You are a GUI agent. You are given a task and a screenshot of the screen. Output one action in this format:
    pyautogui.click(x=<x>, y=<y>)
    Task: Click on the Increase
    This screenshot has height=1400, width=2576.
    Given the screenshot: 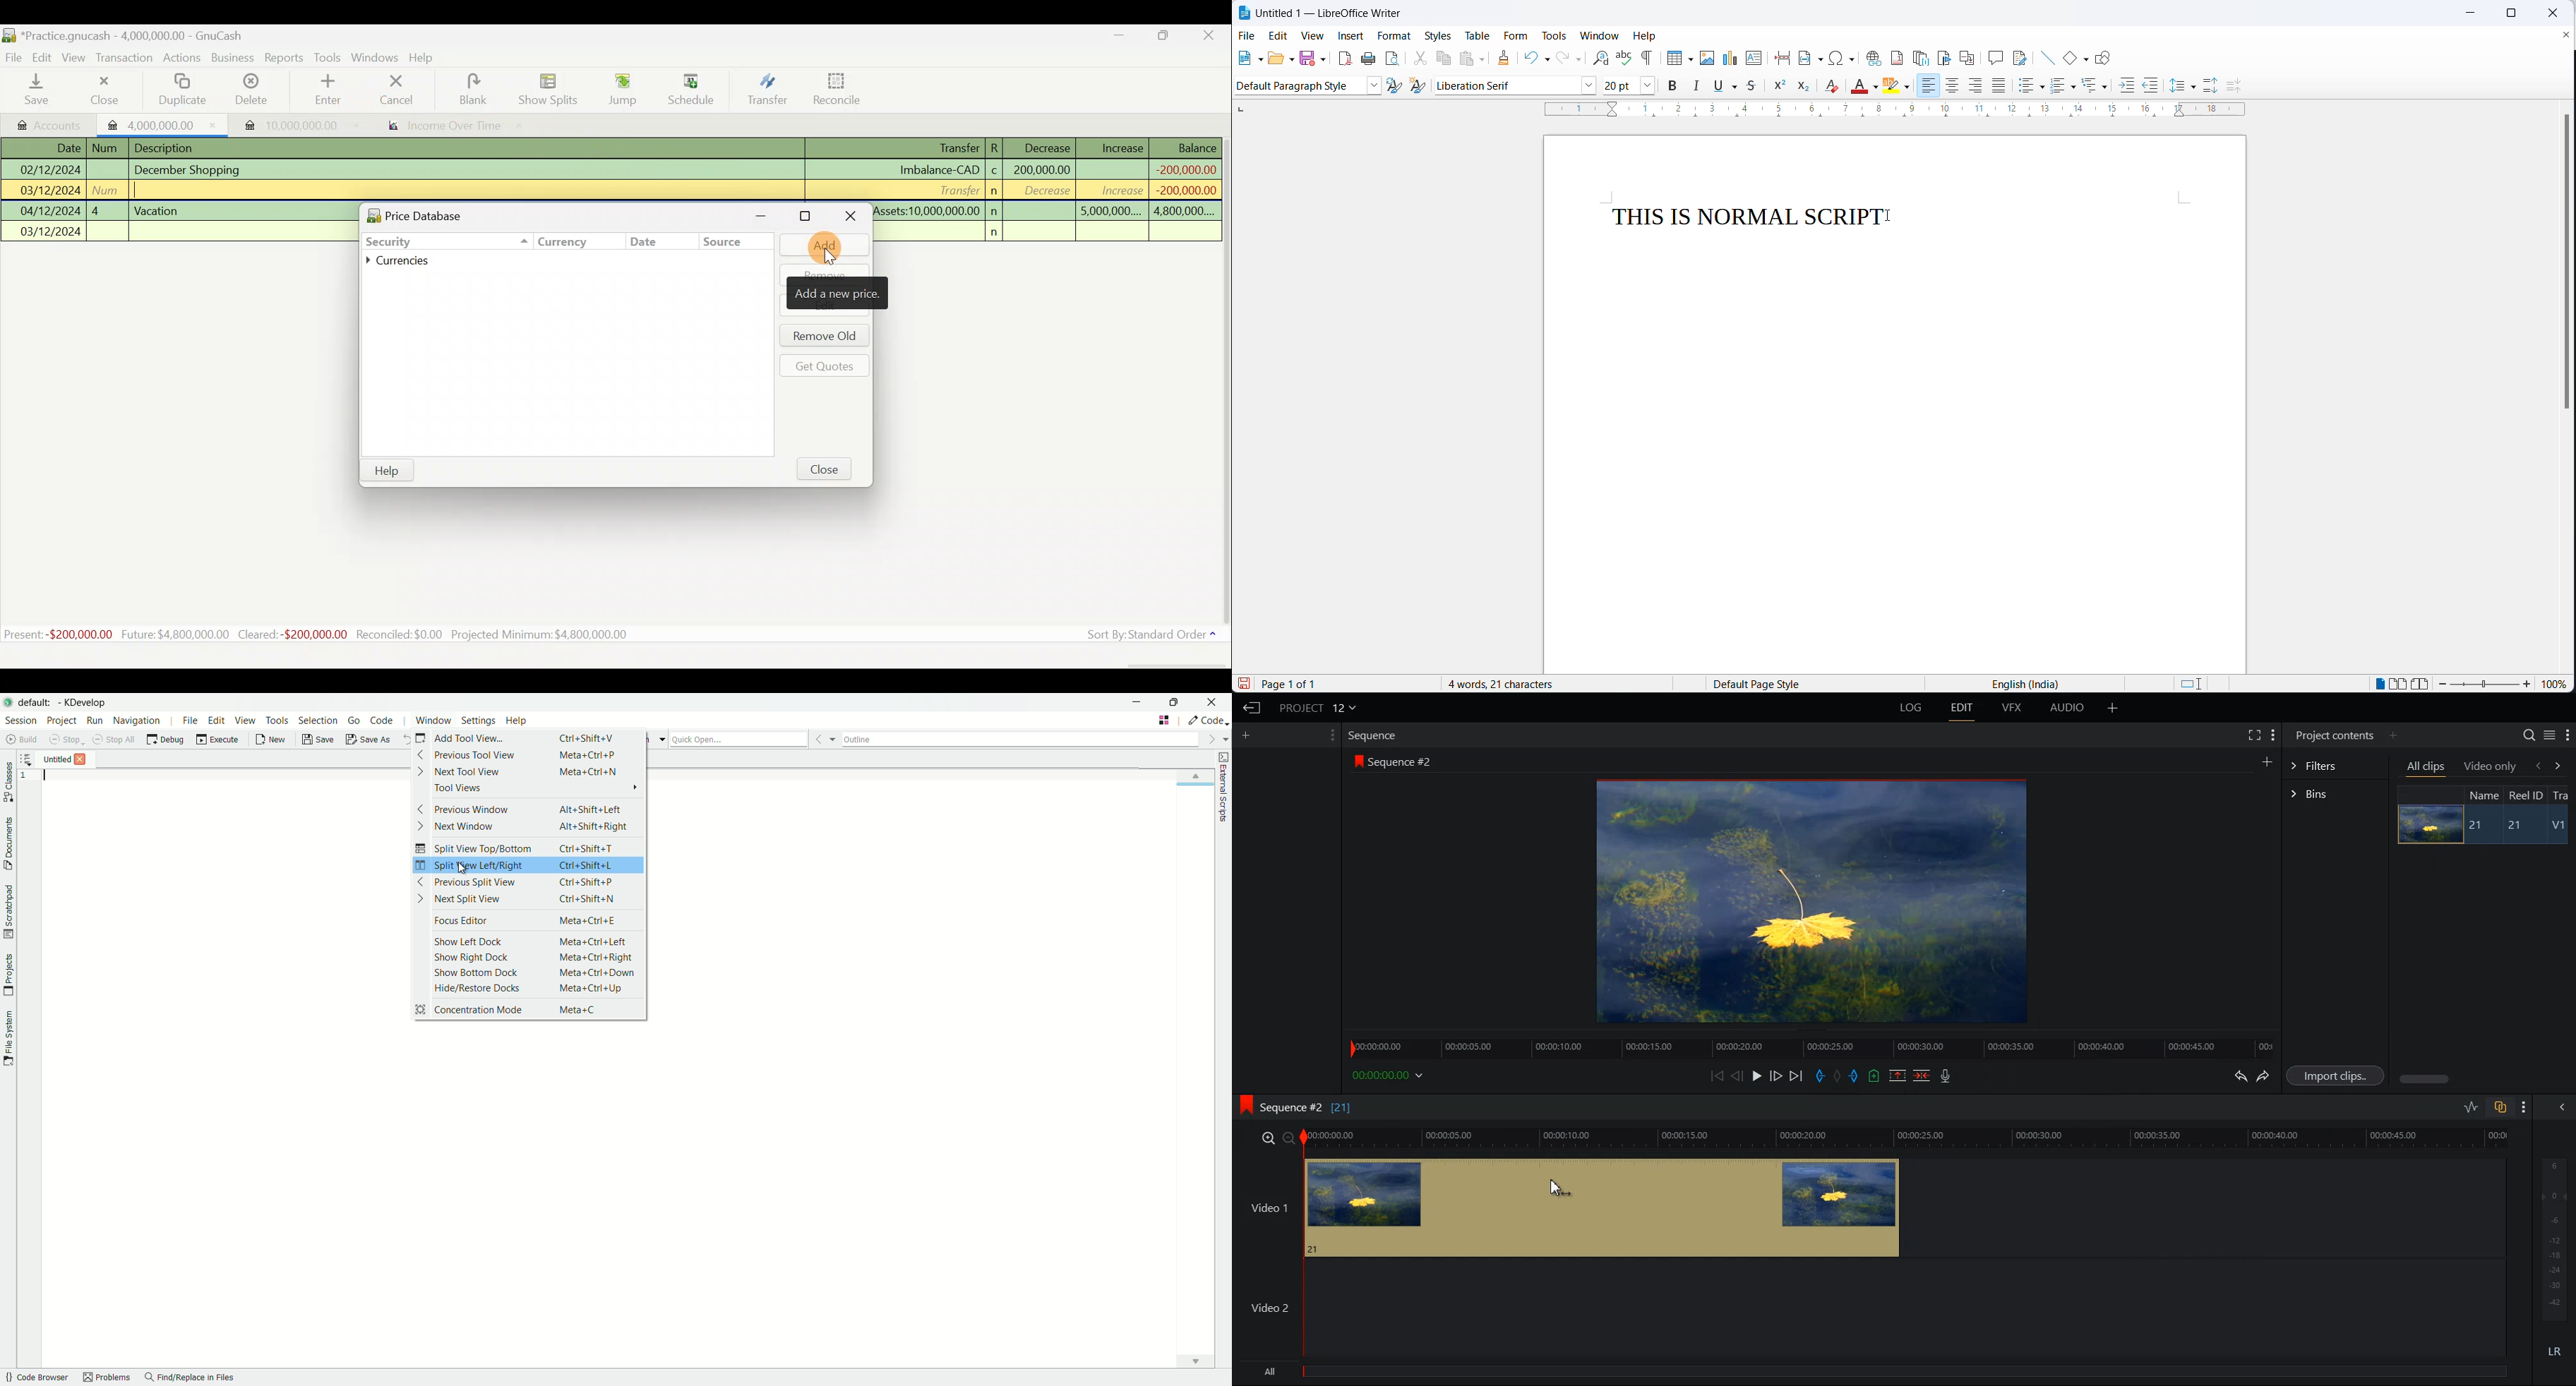 What is the action you would take?
    pyautogui.click(x=1123, y=146)
    